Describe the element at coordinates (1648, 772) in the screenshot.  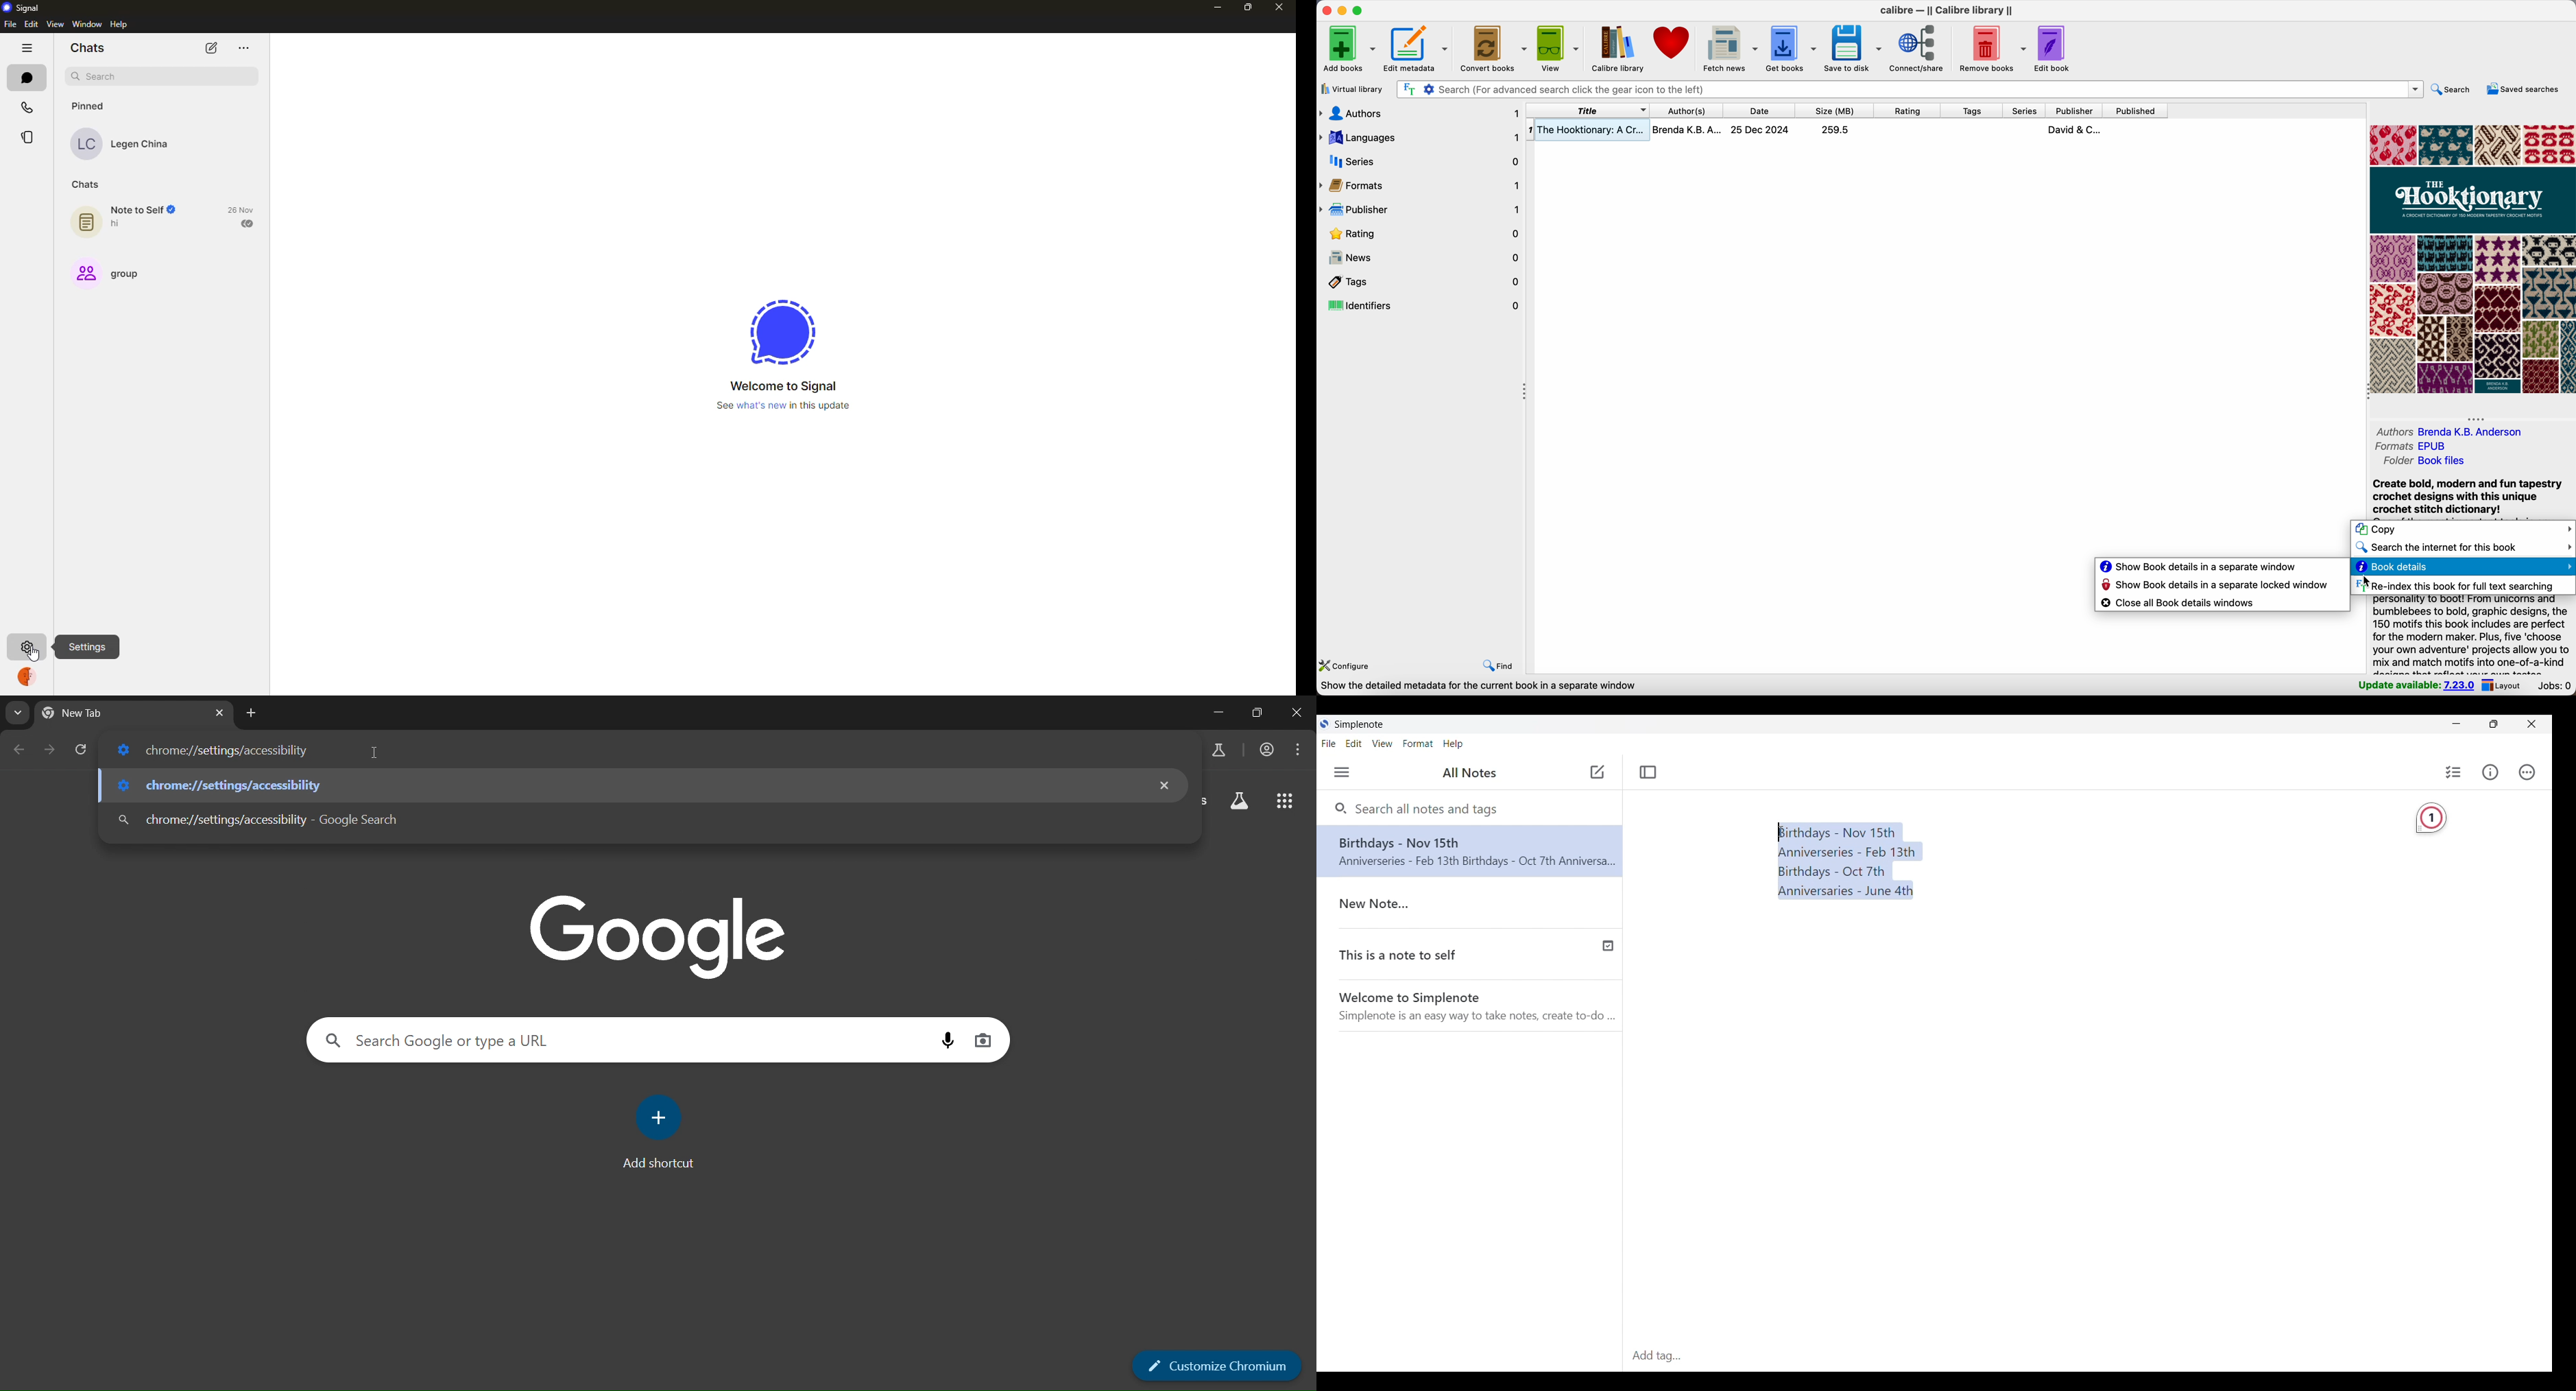
I see `Toggle focus mode` at that location.